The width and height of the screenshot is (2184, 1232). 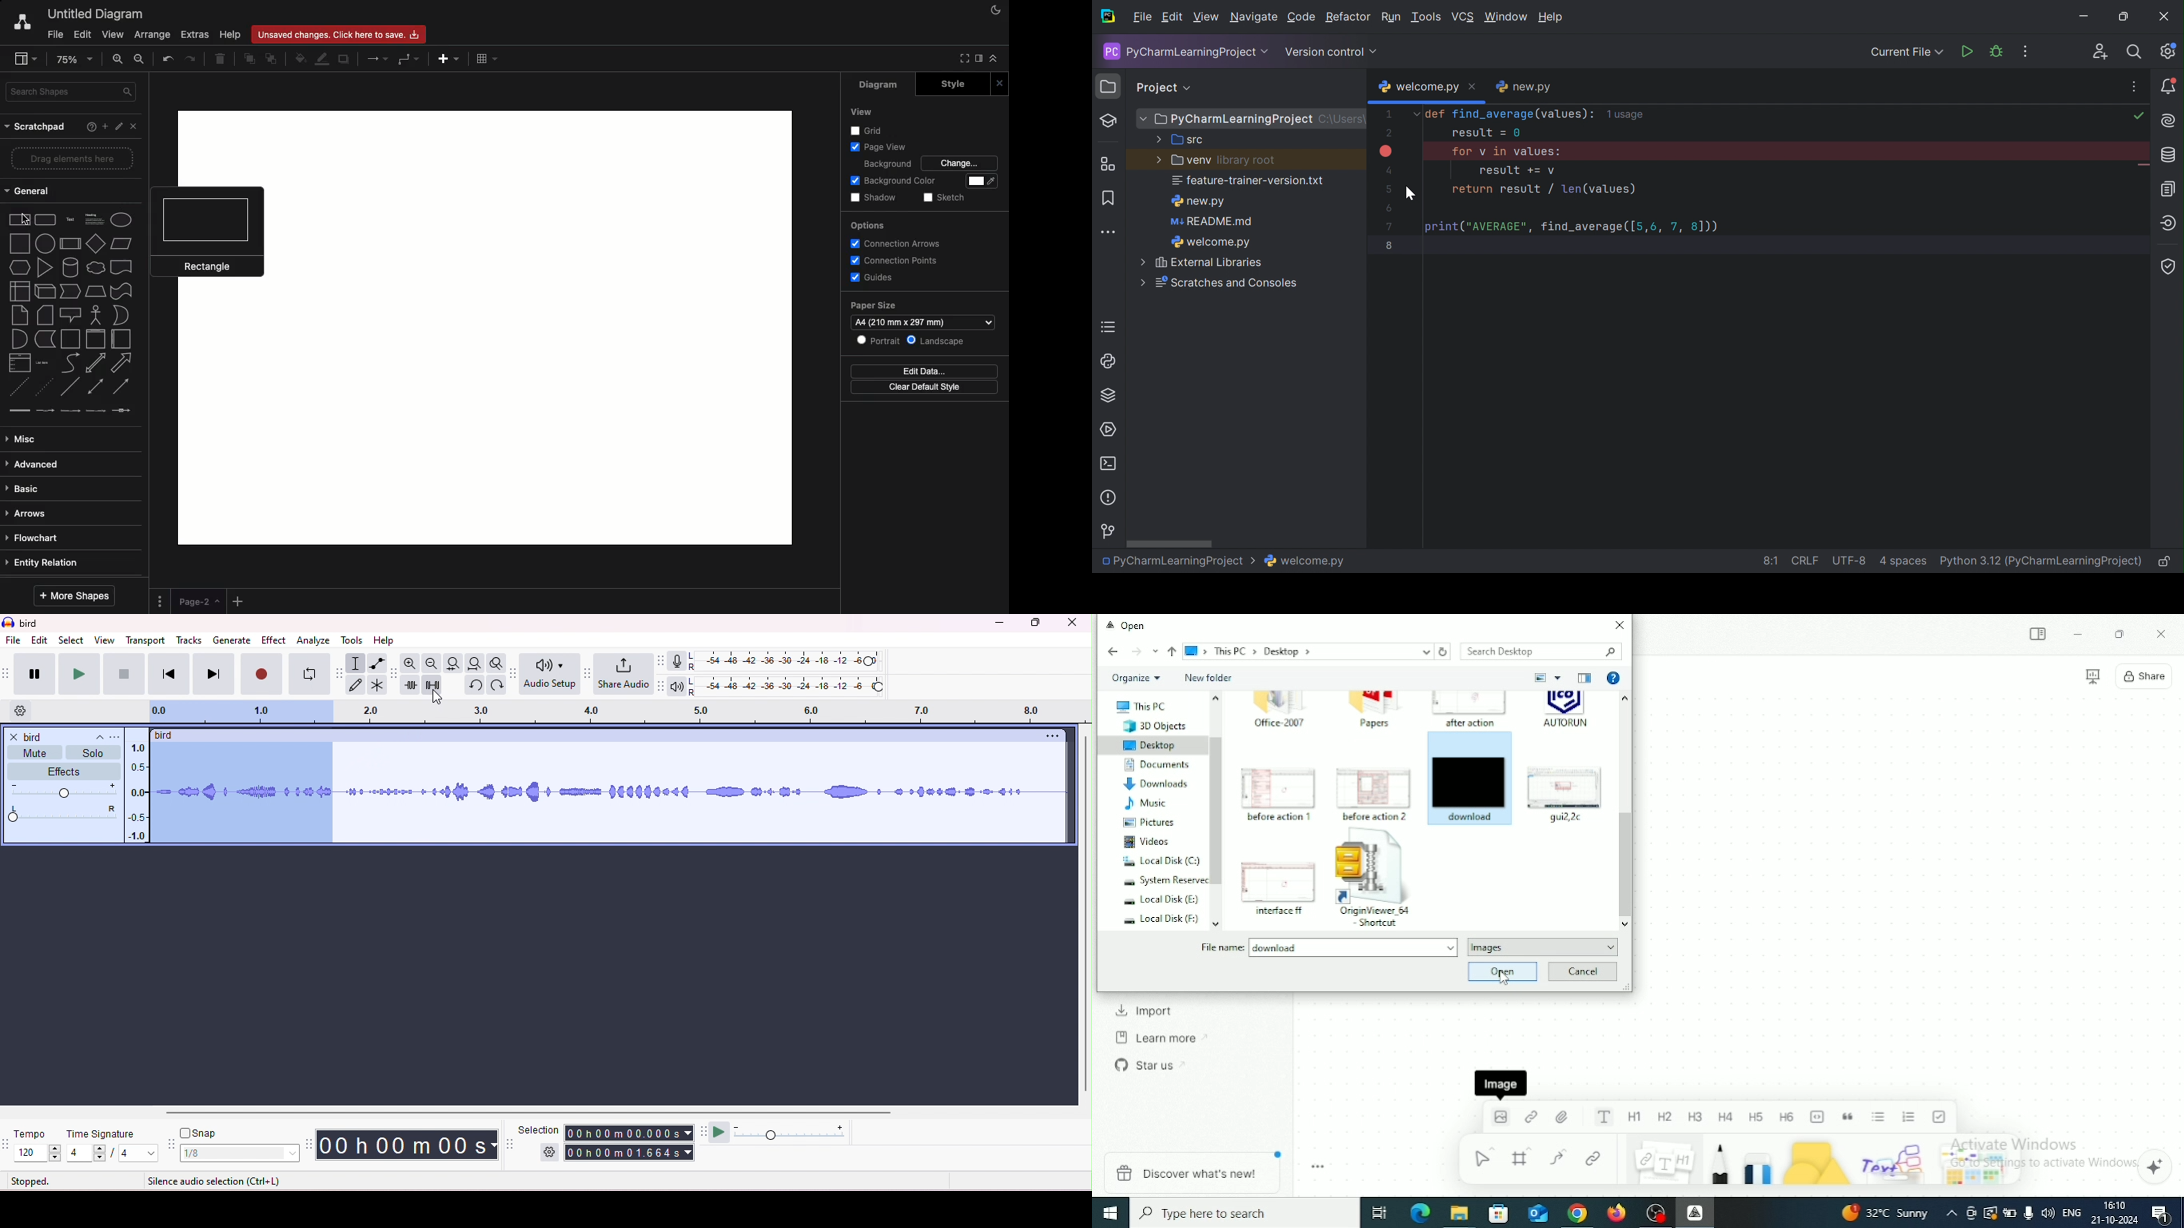 What do you see at coordinates (299, 57) in the screenshot?
I see `Fill color` at bounding box center [299, 57].